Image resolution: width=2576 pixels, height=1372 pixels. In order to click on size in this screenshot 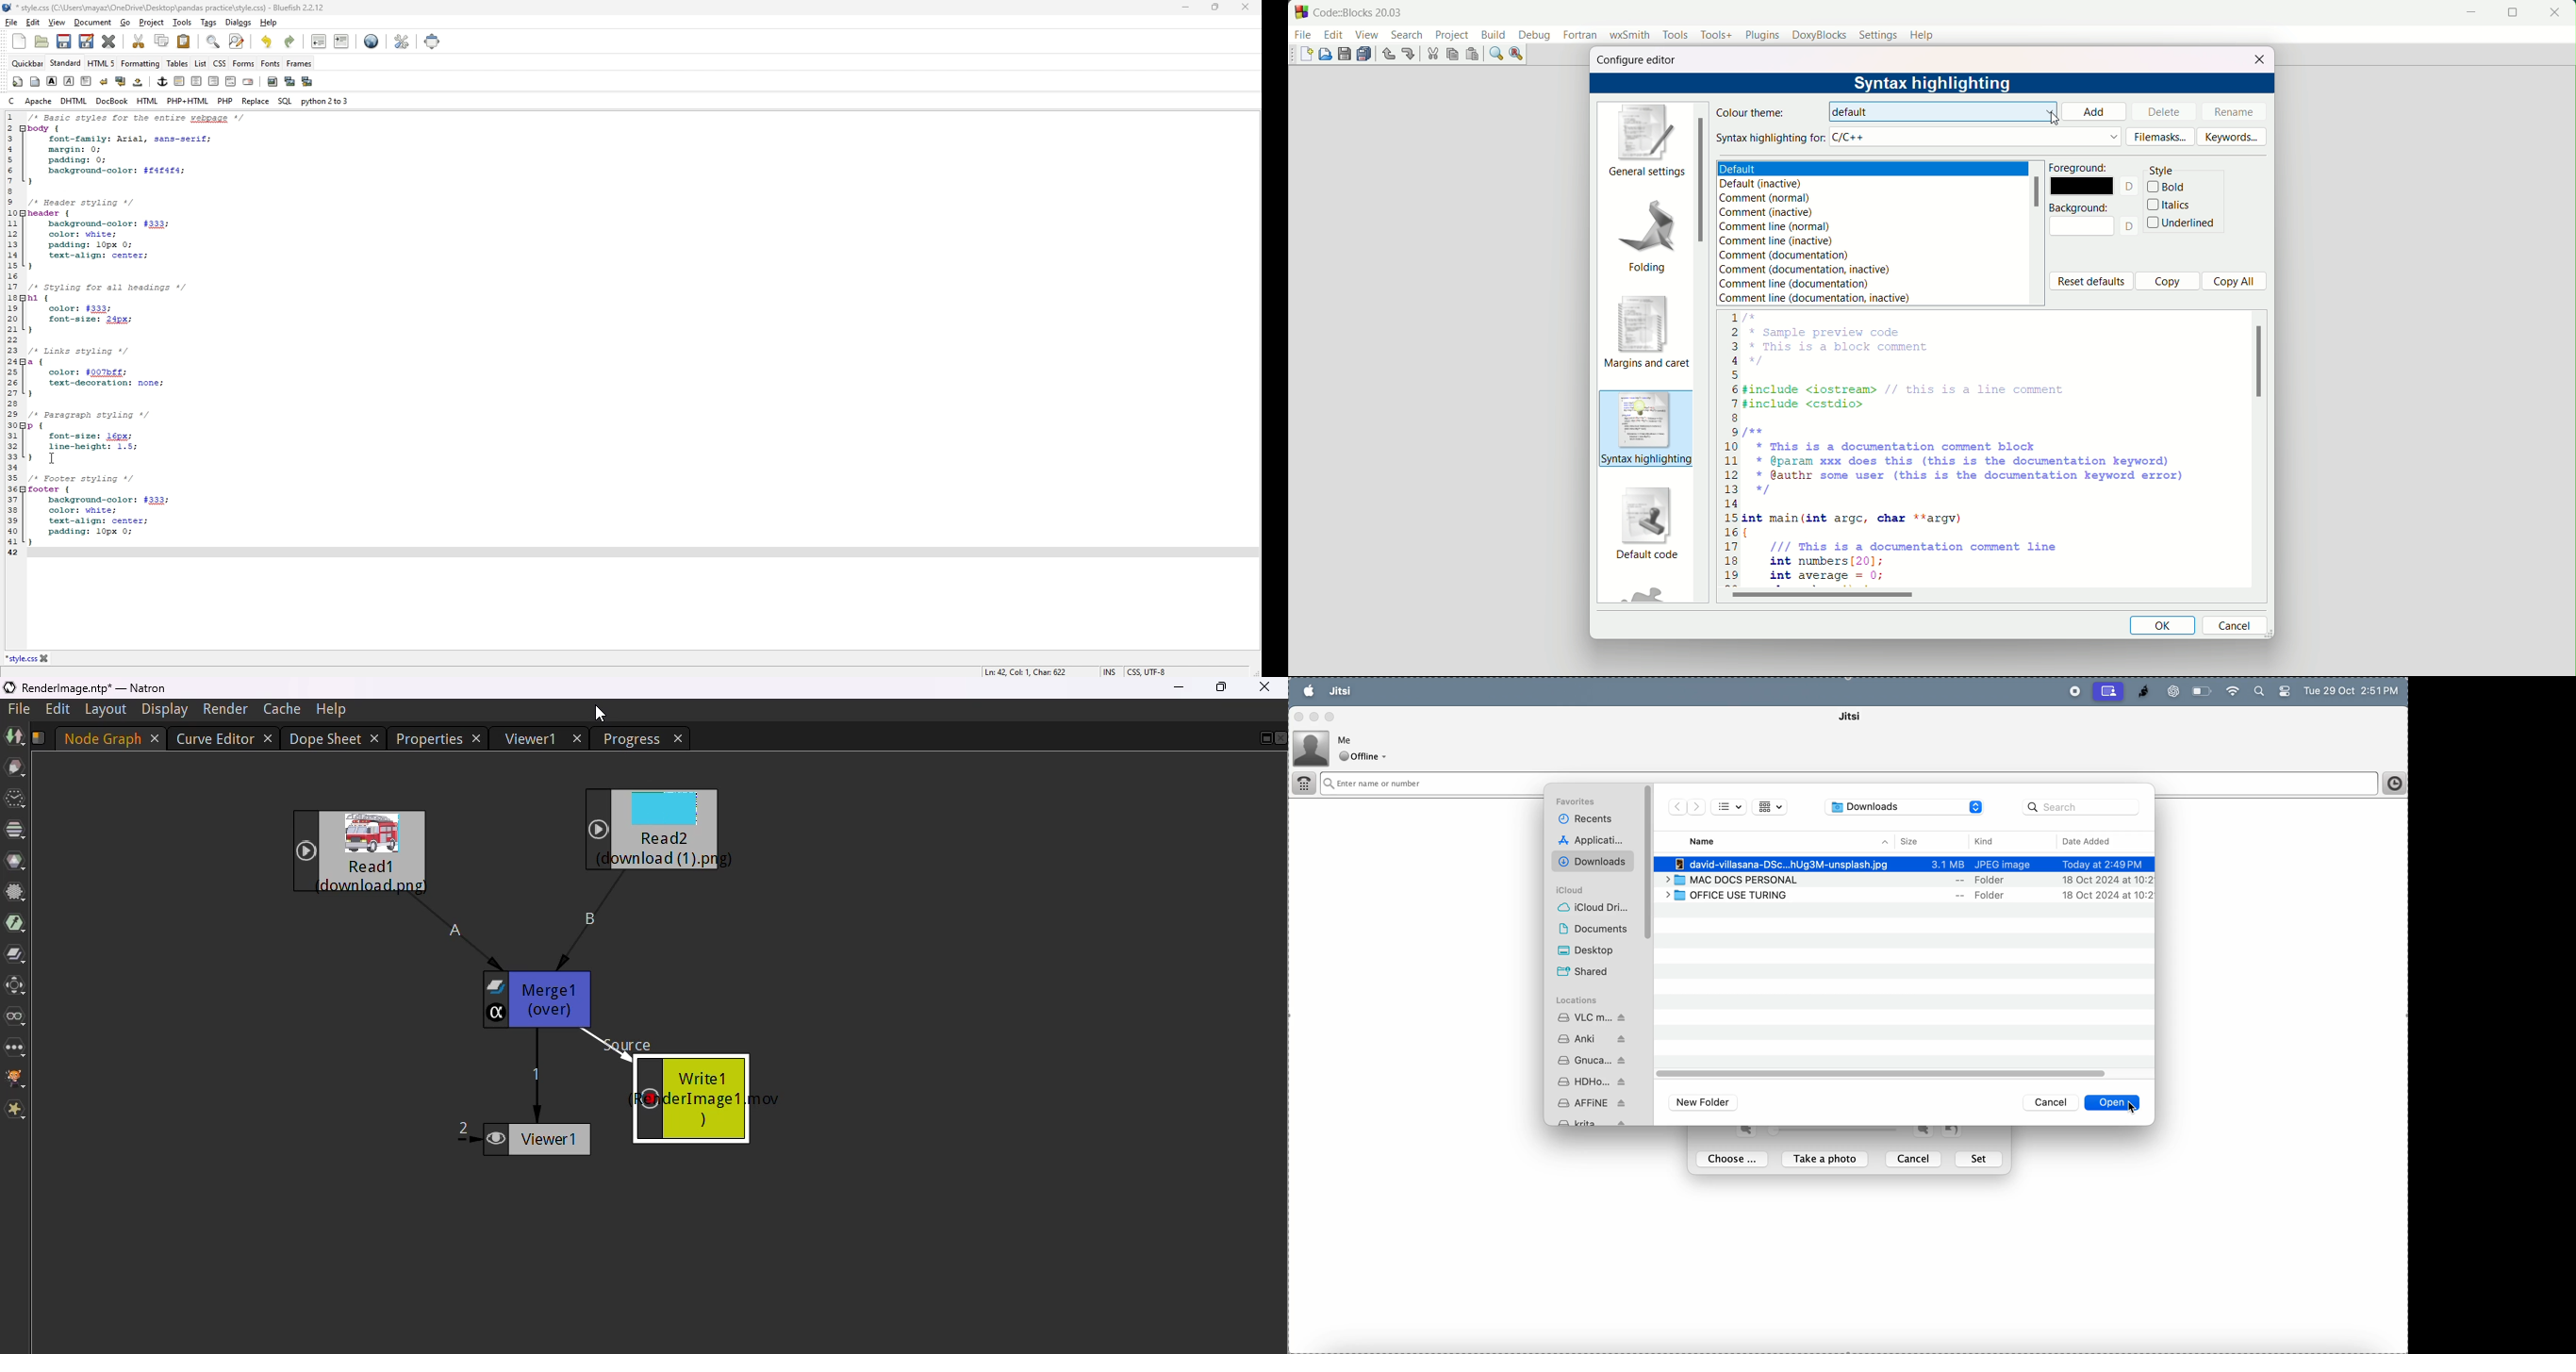, I will do `click(1917, 841)`.